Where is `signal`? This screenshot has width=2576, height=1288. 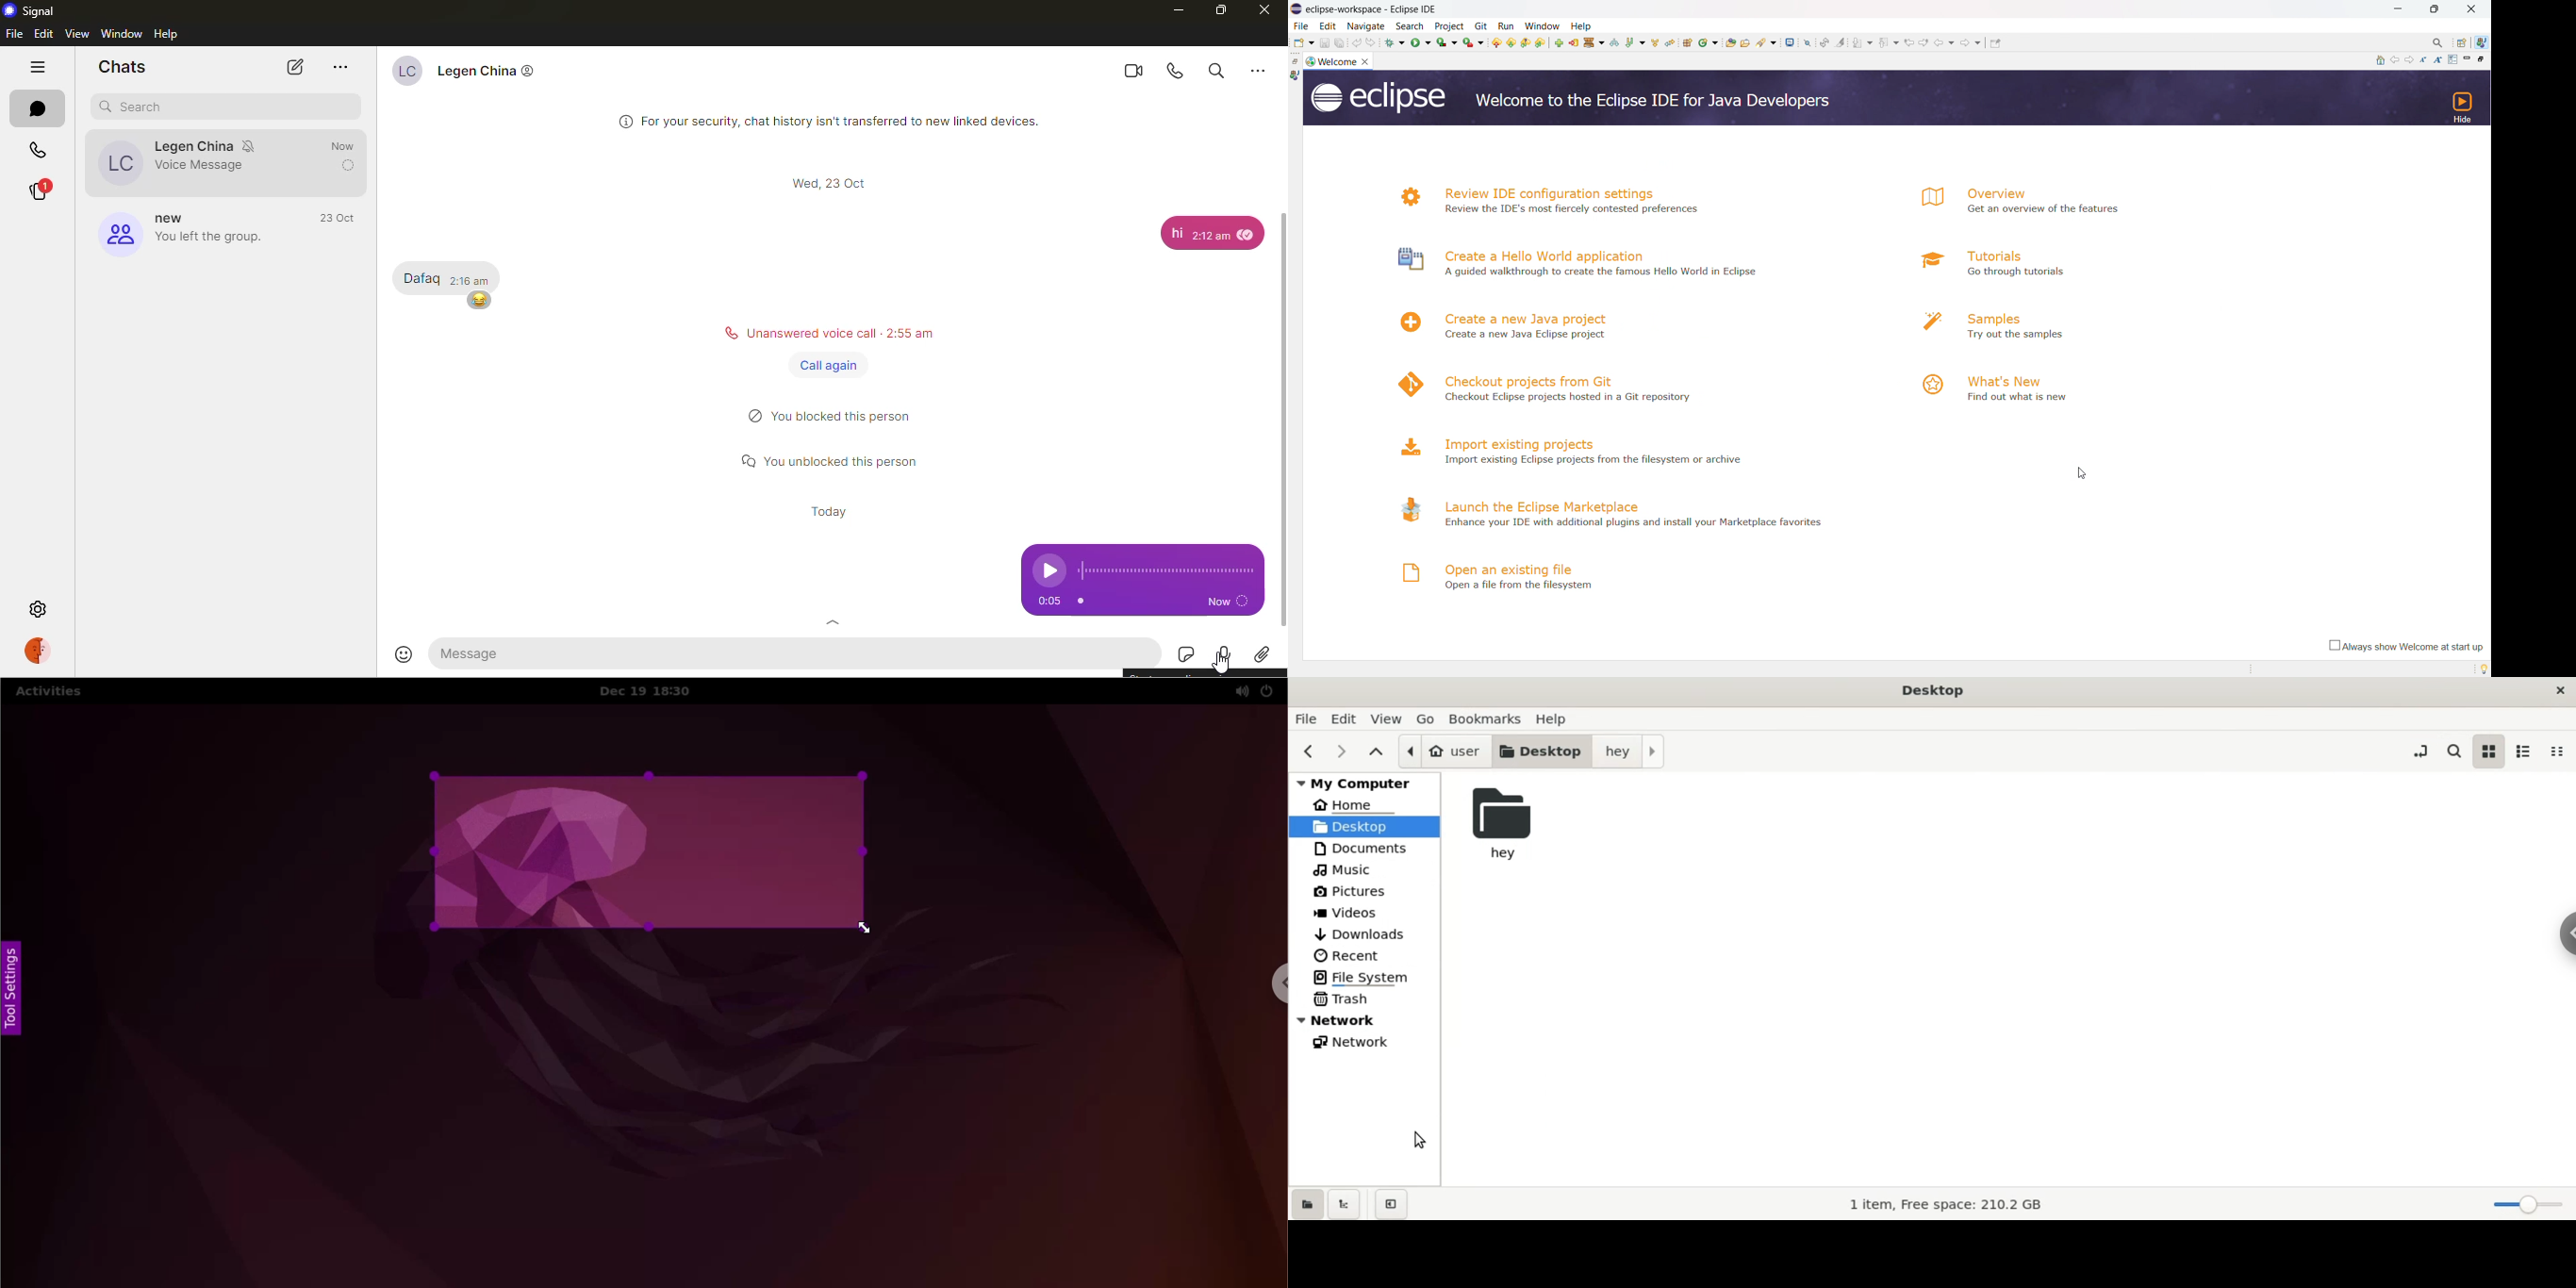
signal is located at coordinates (30, 11).